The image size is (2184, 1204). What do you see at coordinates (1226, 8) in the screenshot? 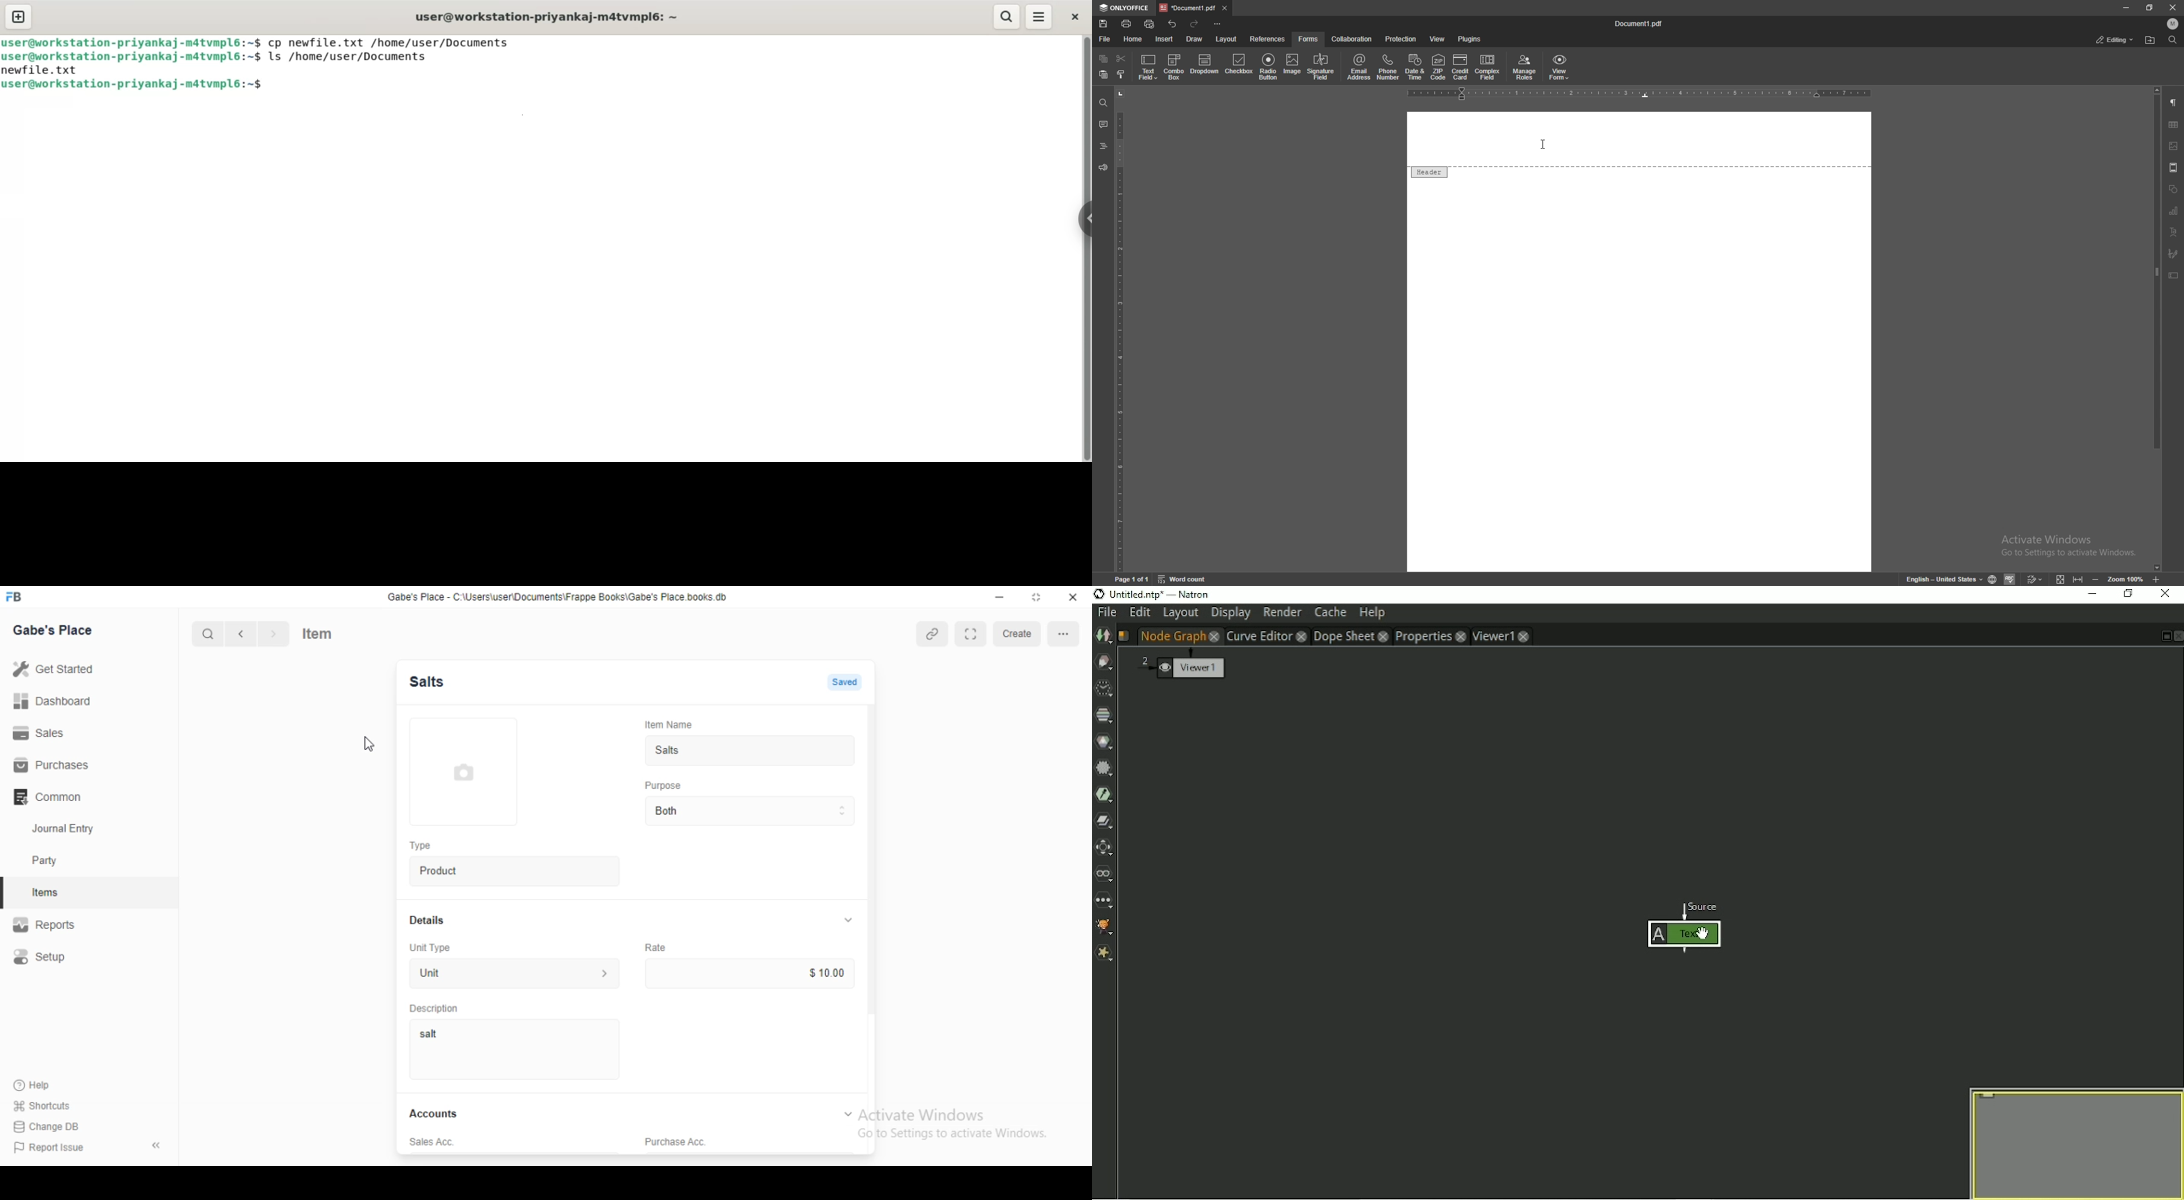
I see `close tab` at bounding box center [1226, 8].